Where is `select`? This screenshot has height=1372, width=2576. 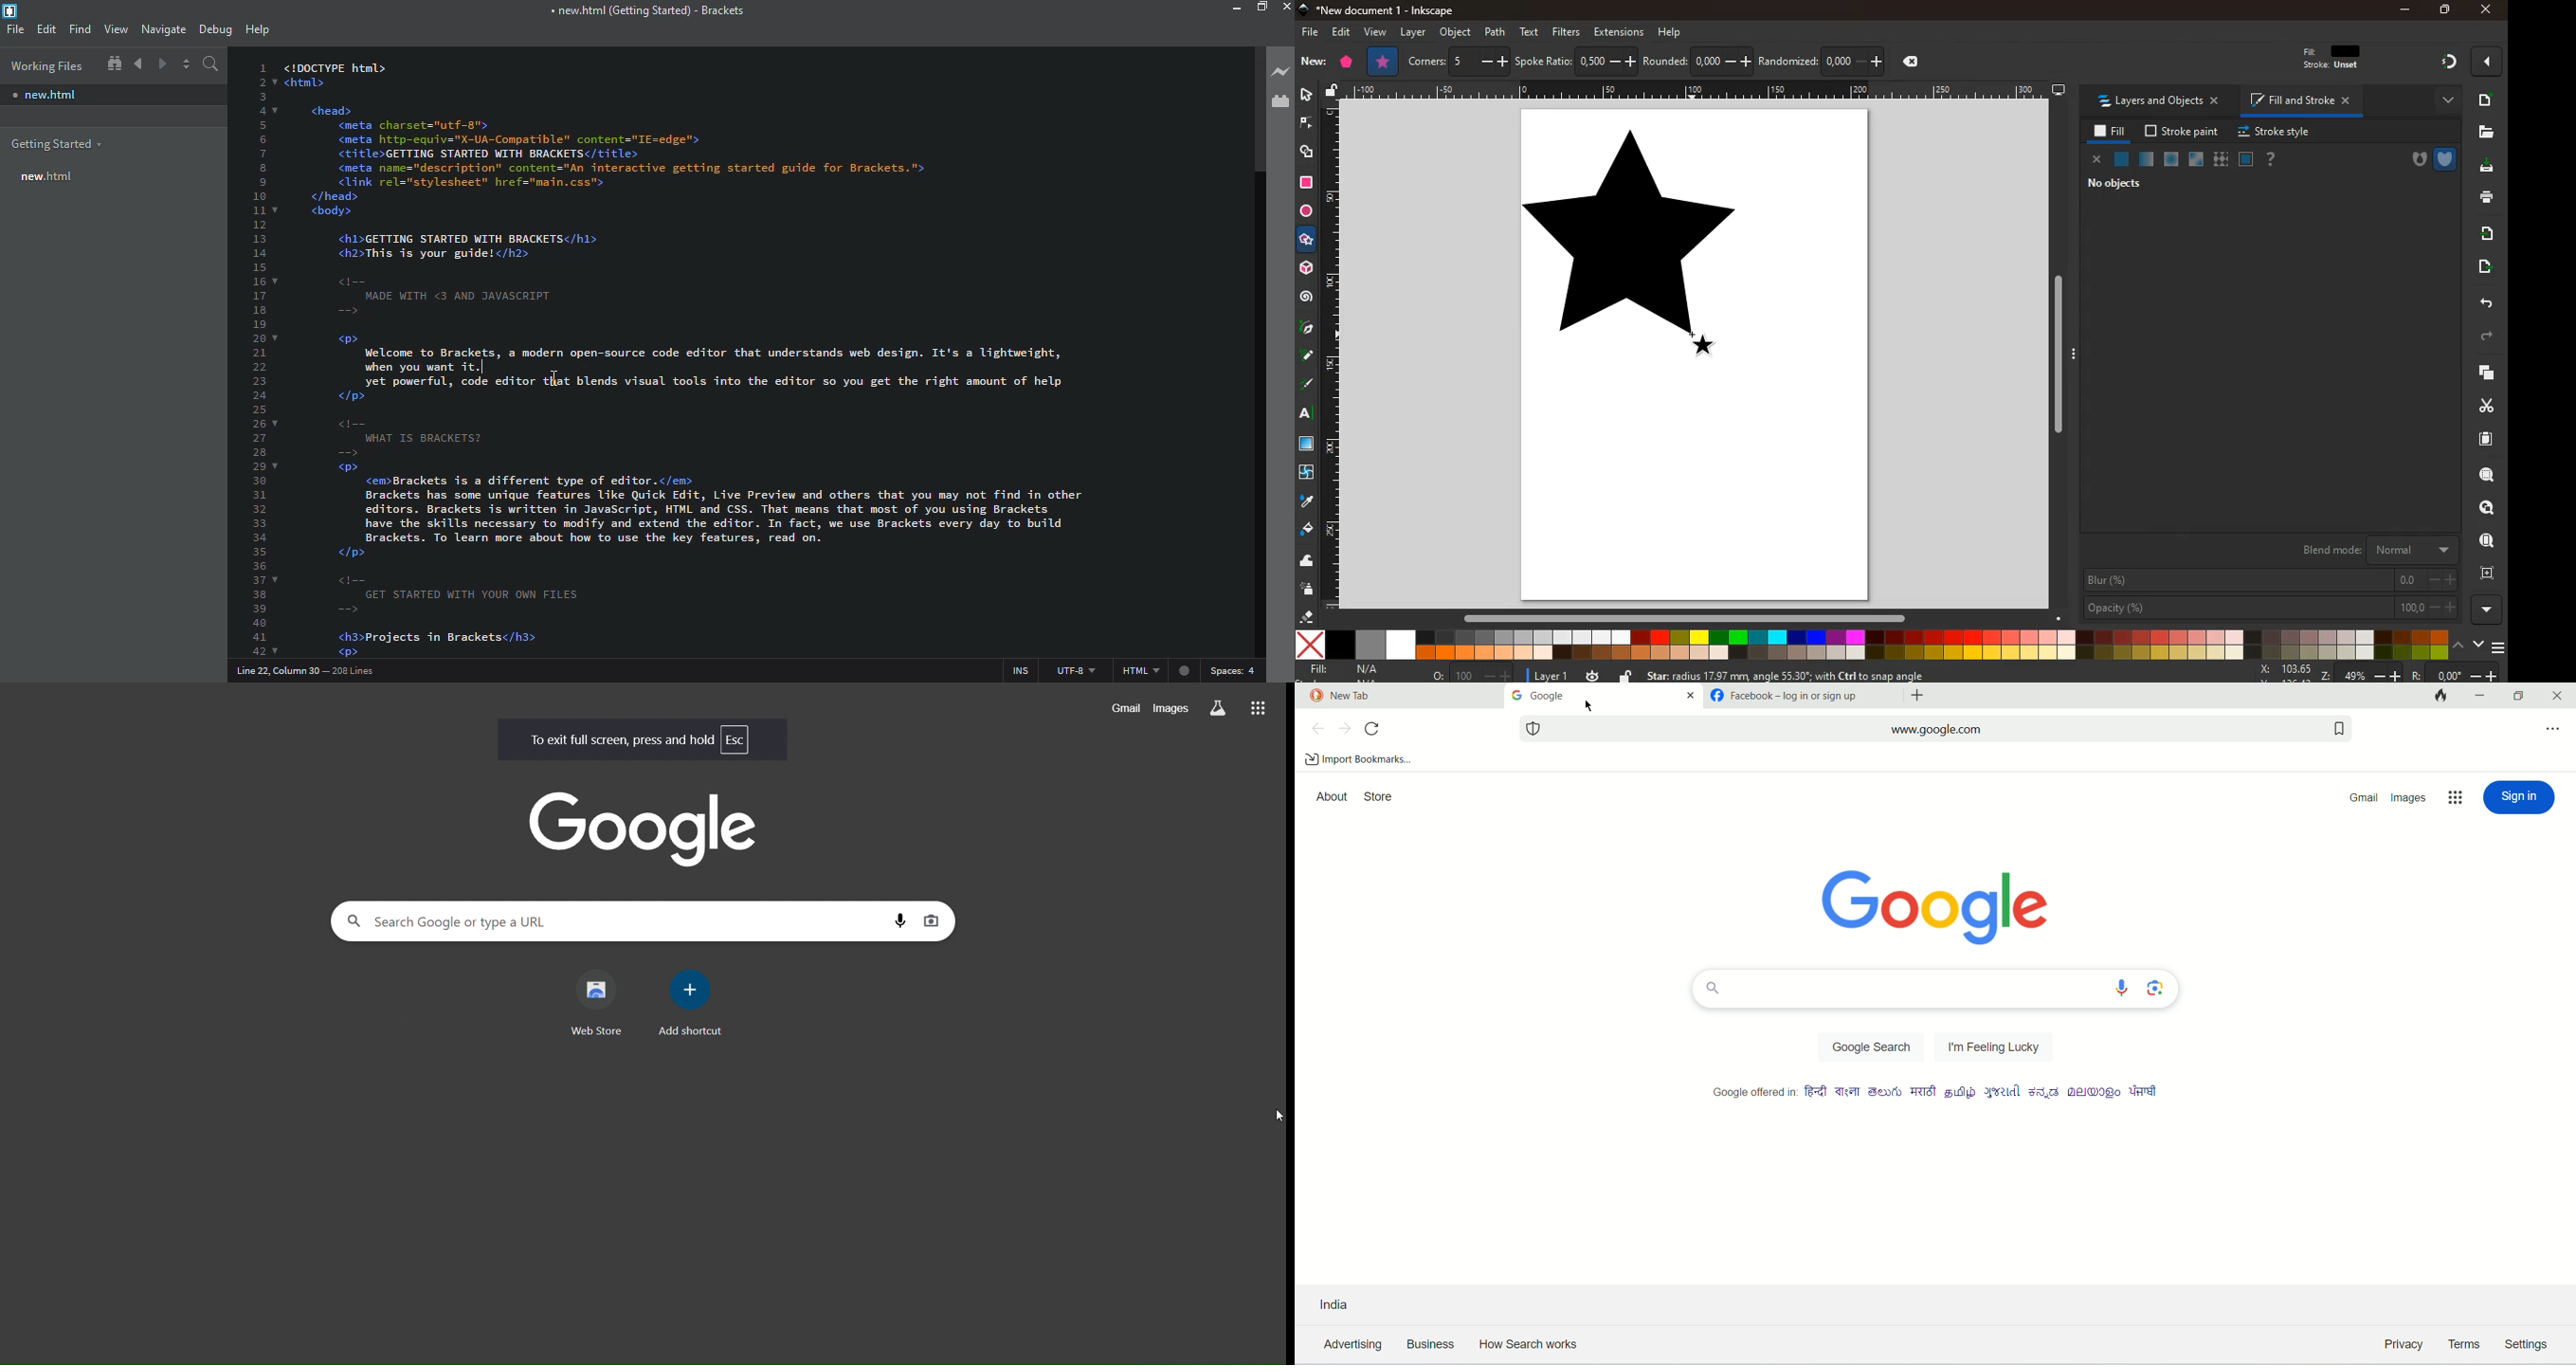 select is located at coordinates (1308, 97).